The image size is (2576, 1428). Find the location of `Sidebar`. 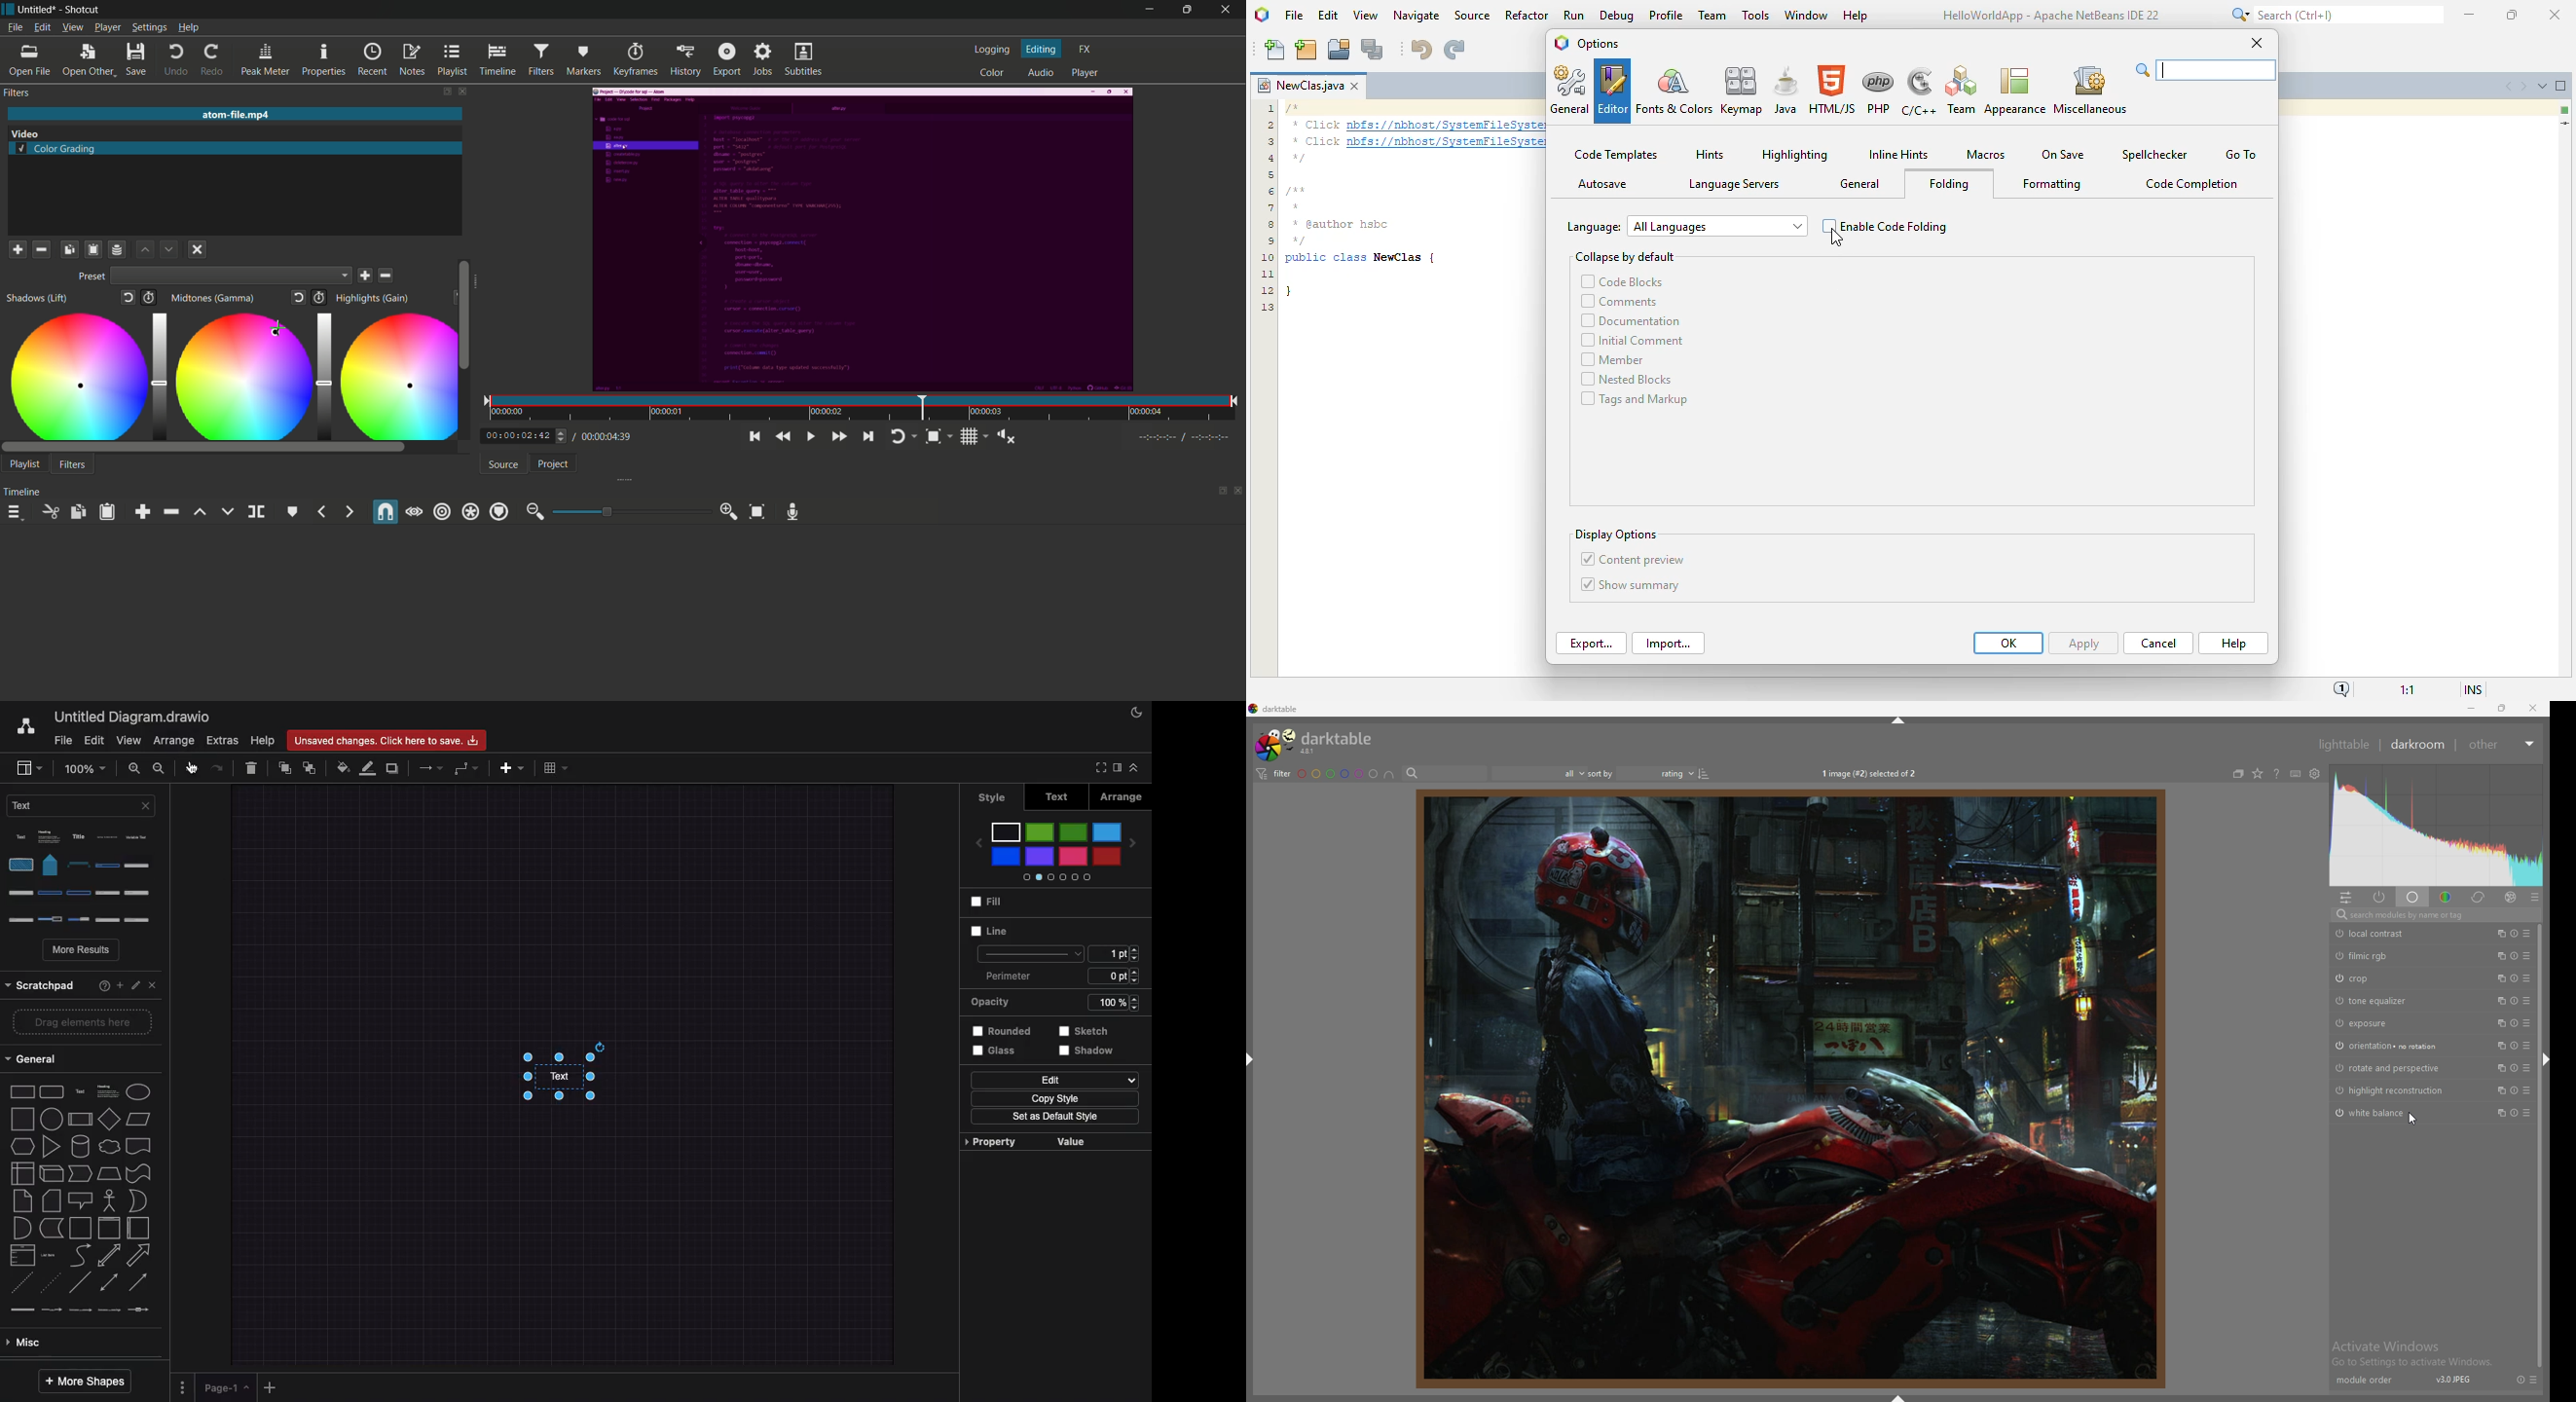

Sidebar is located at coordinates (1116, 768).